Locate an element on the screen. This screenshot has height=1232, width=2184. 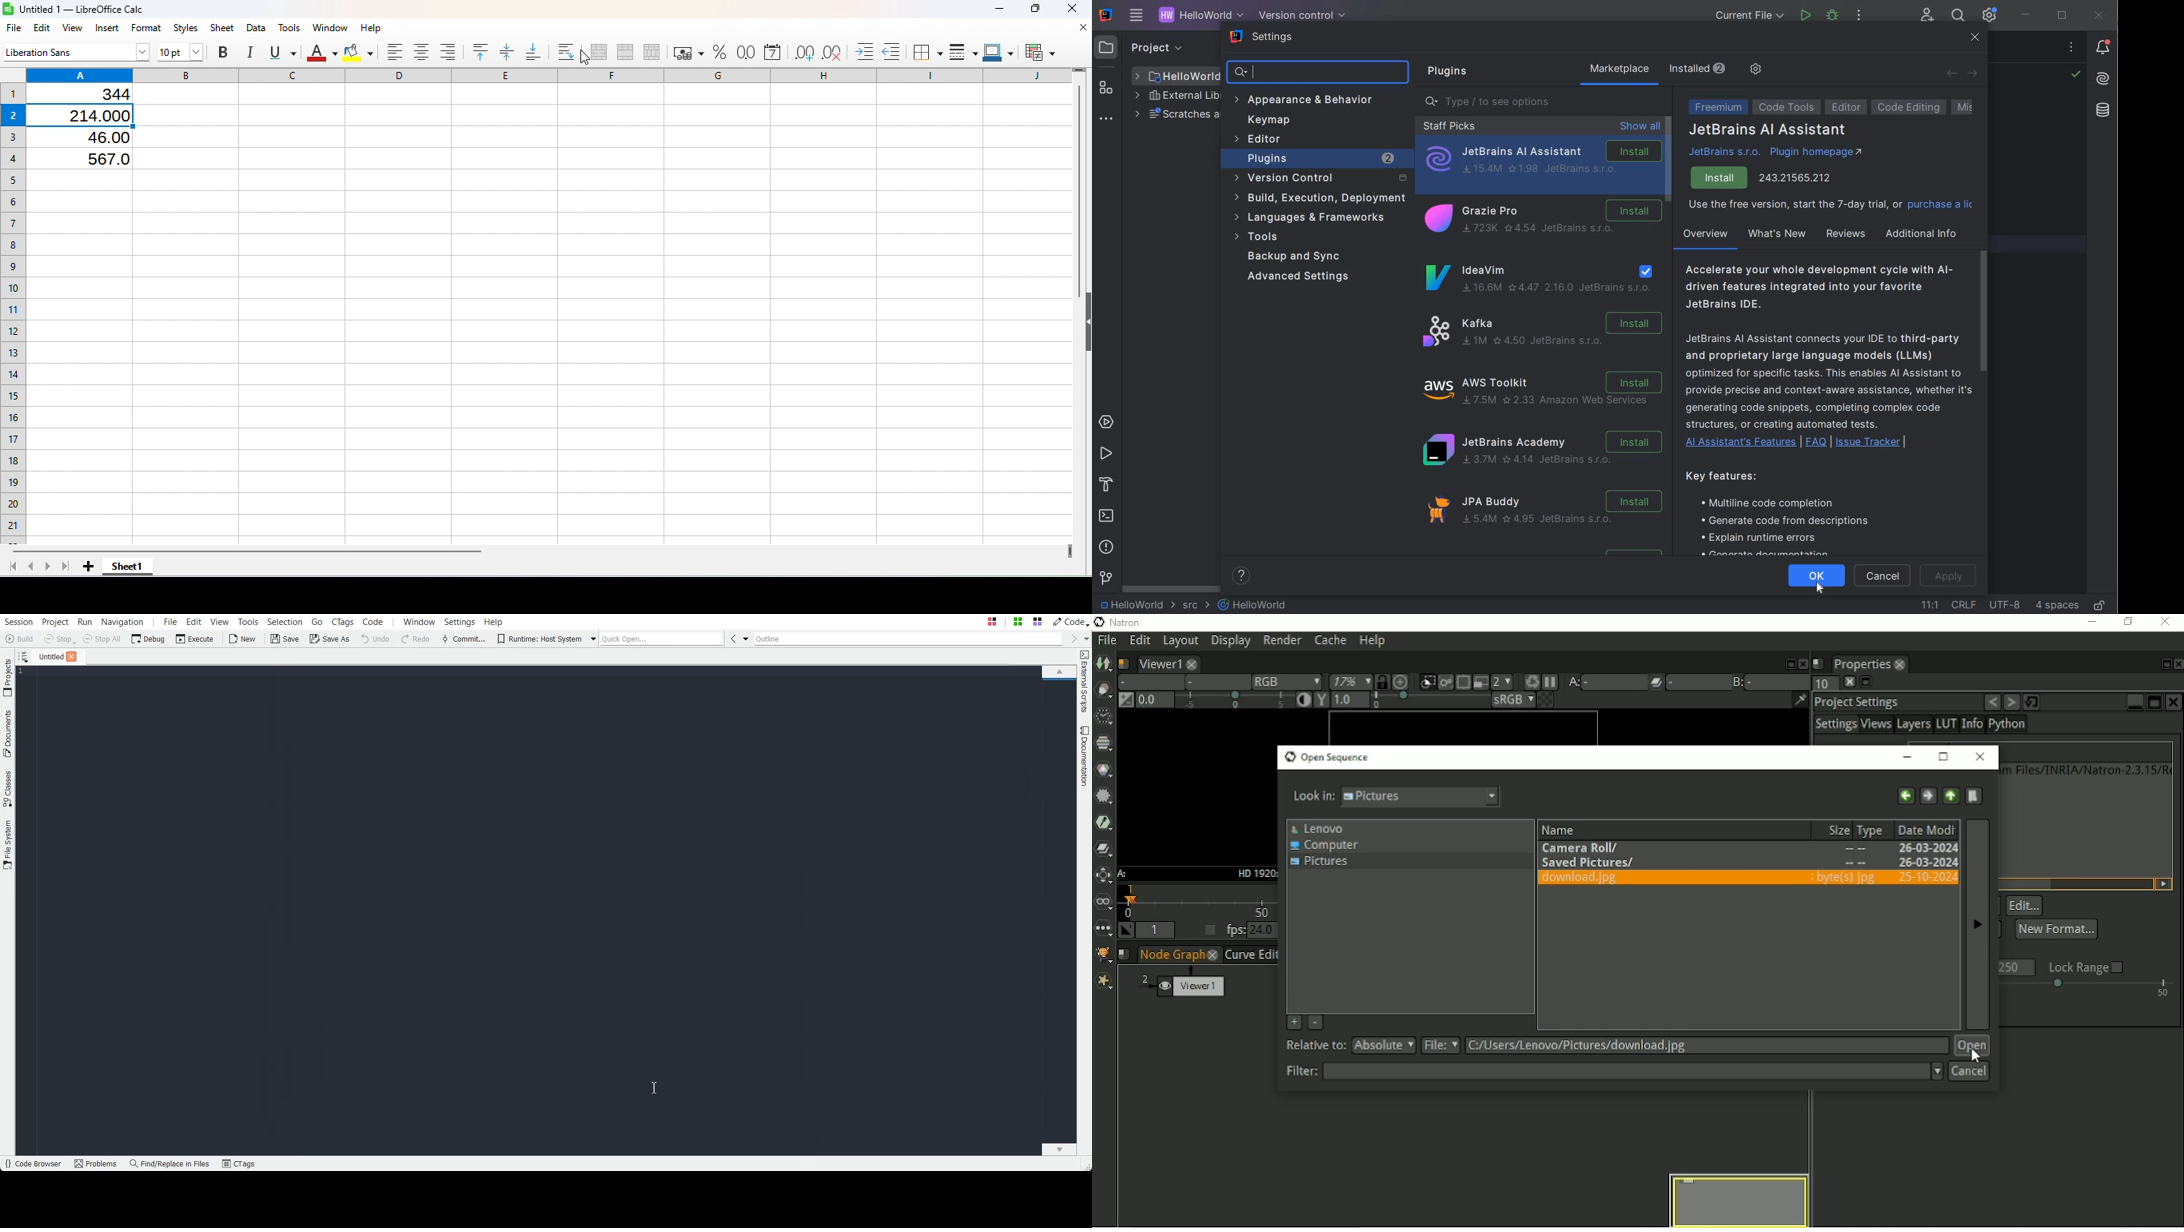
Show is located at coordinates (1086, 326).